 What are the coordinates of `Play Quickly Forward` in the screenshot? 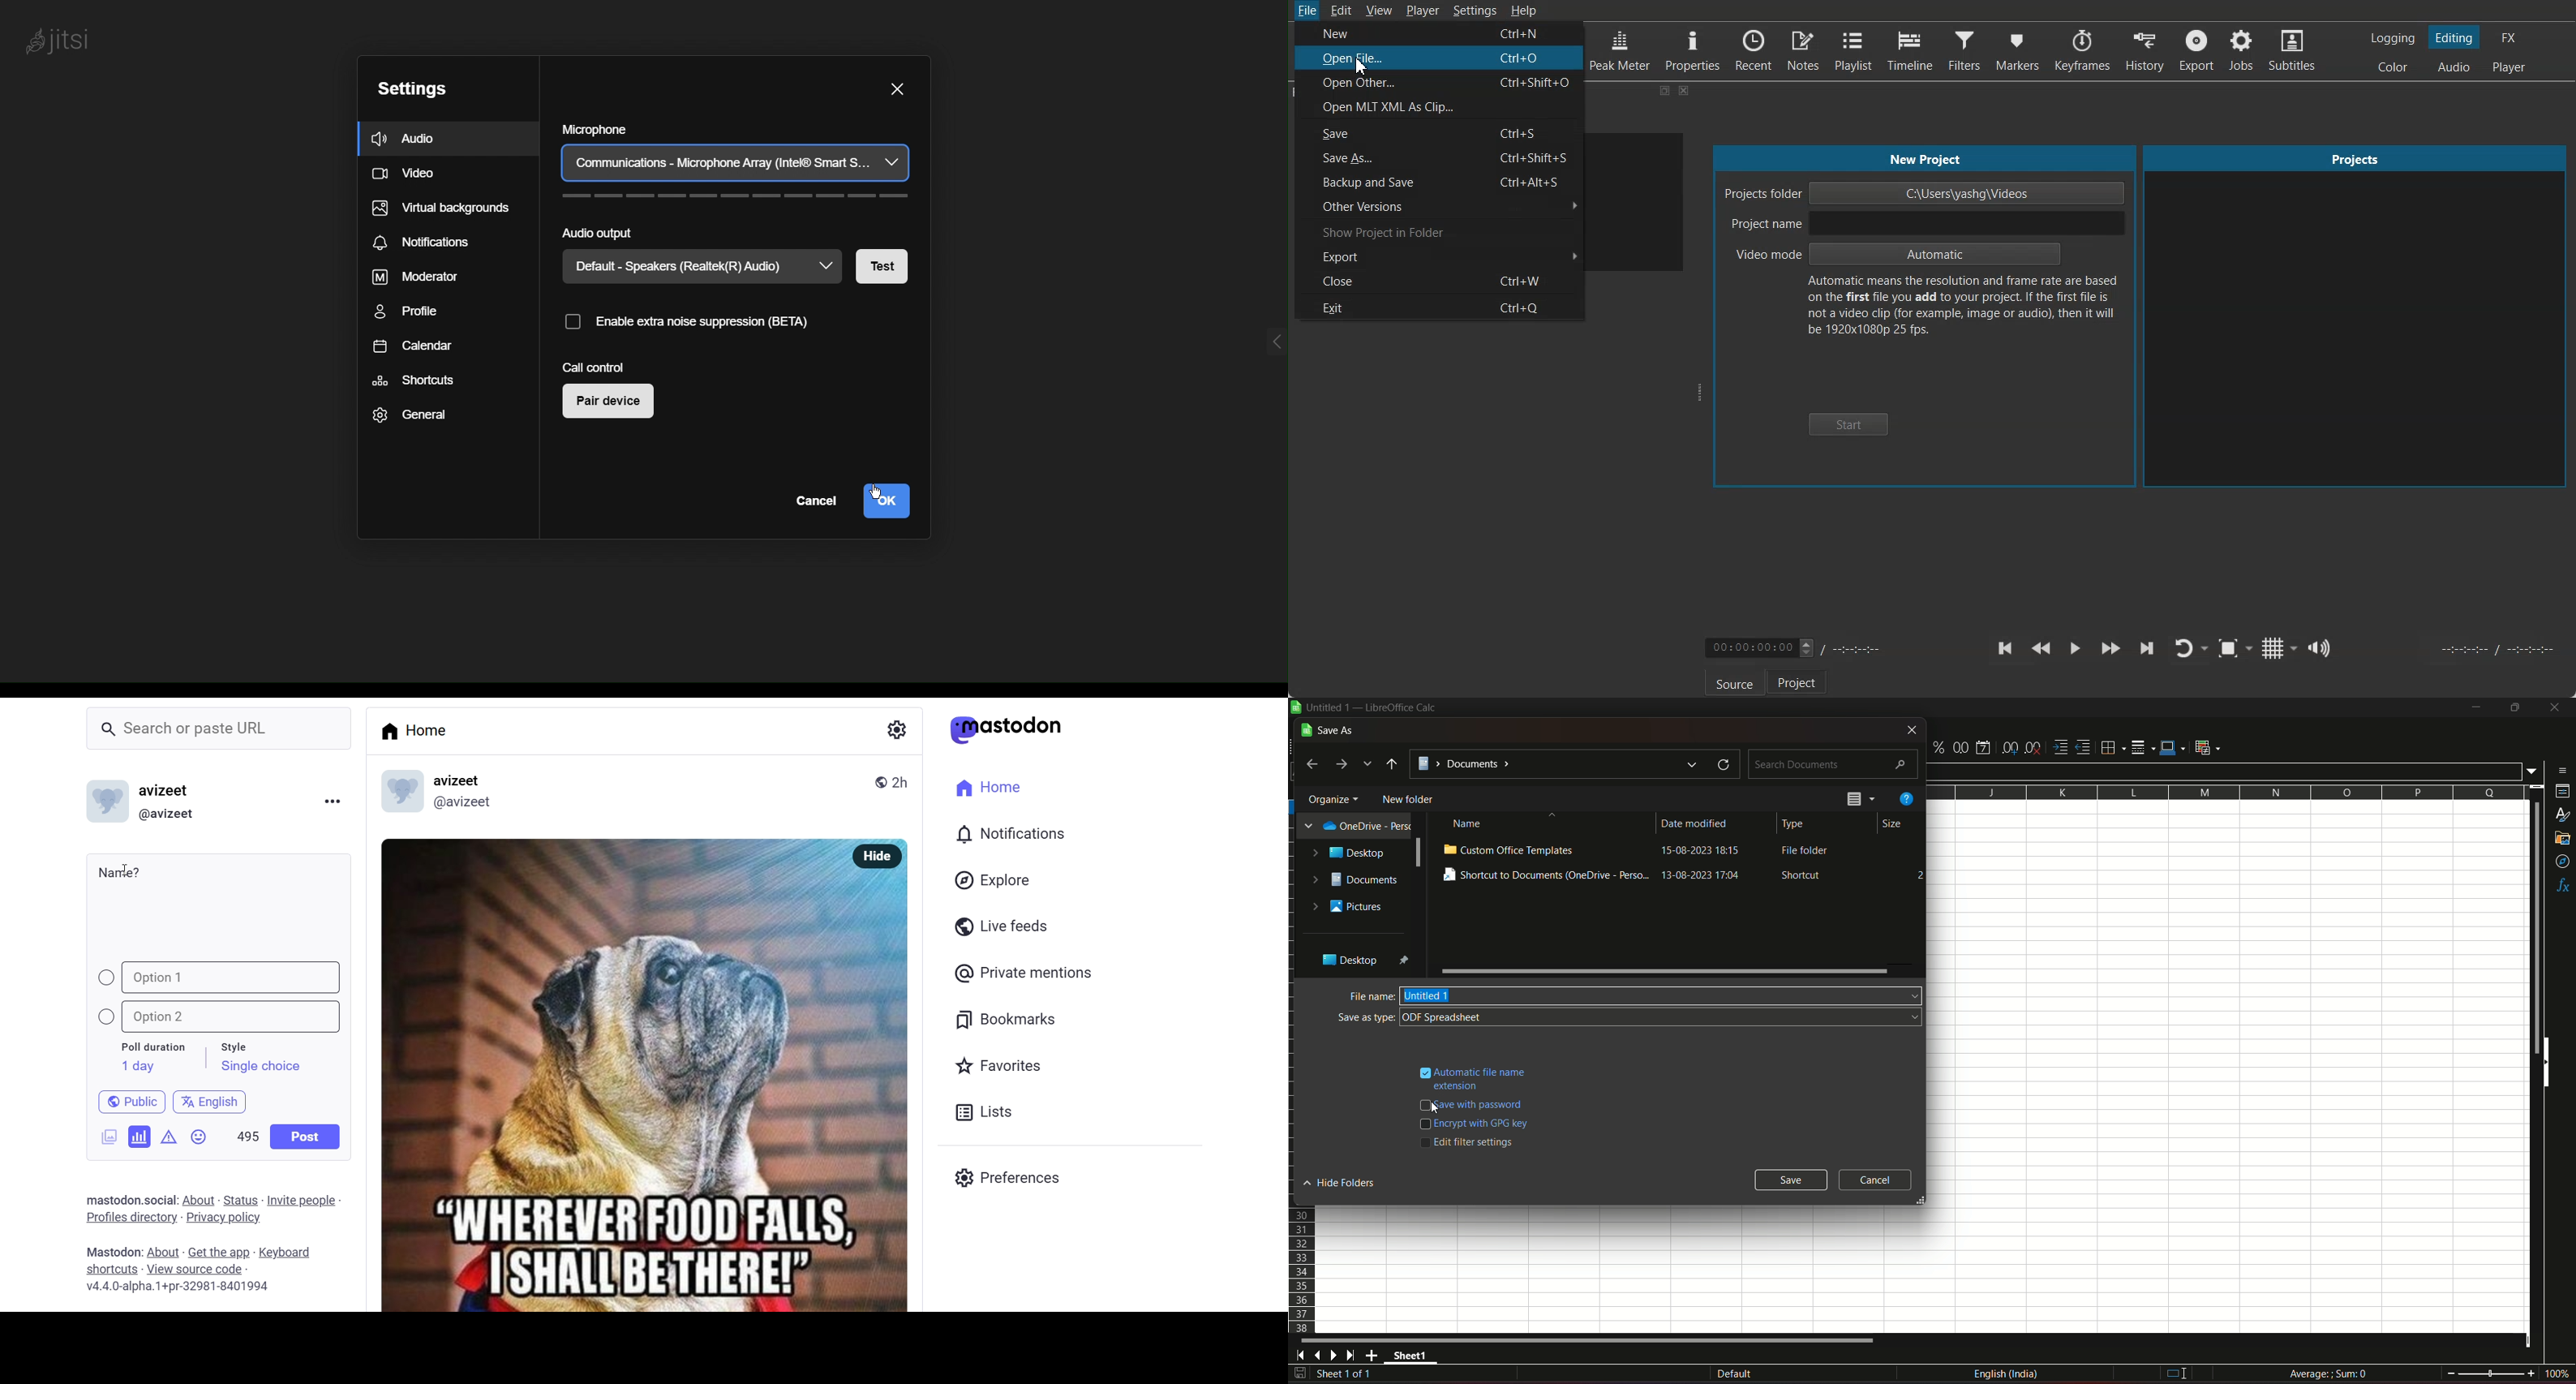 It's located at (2111, 648).